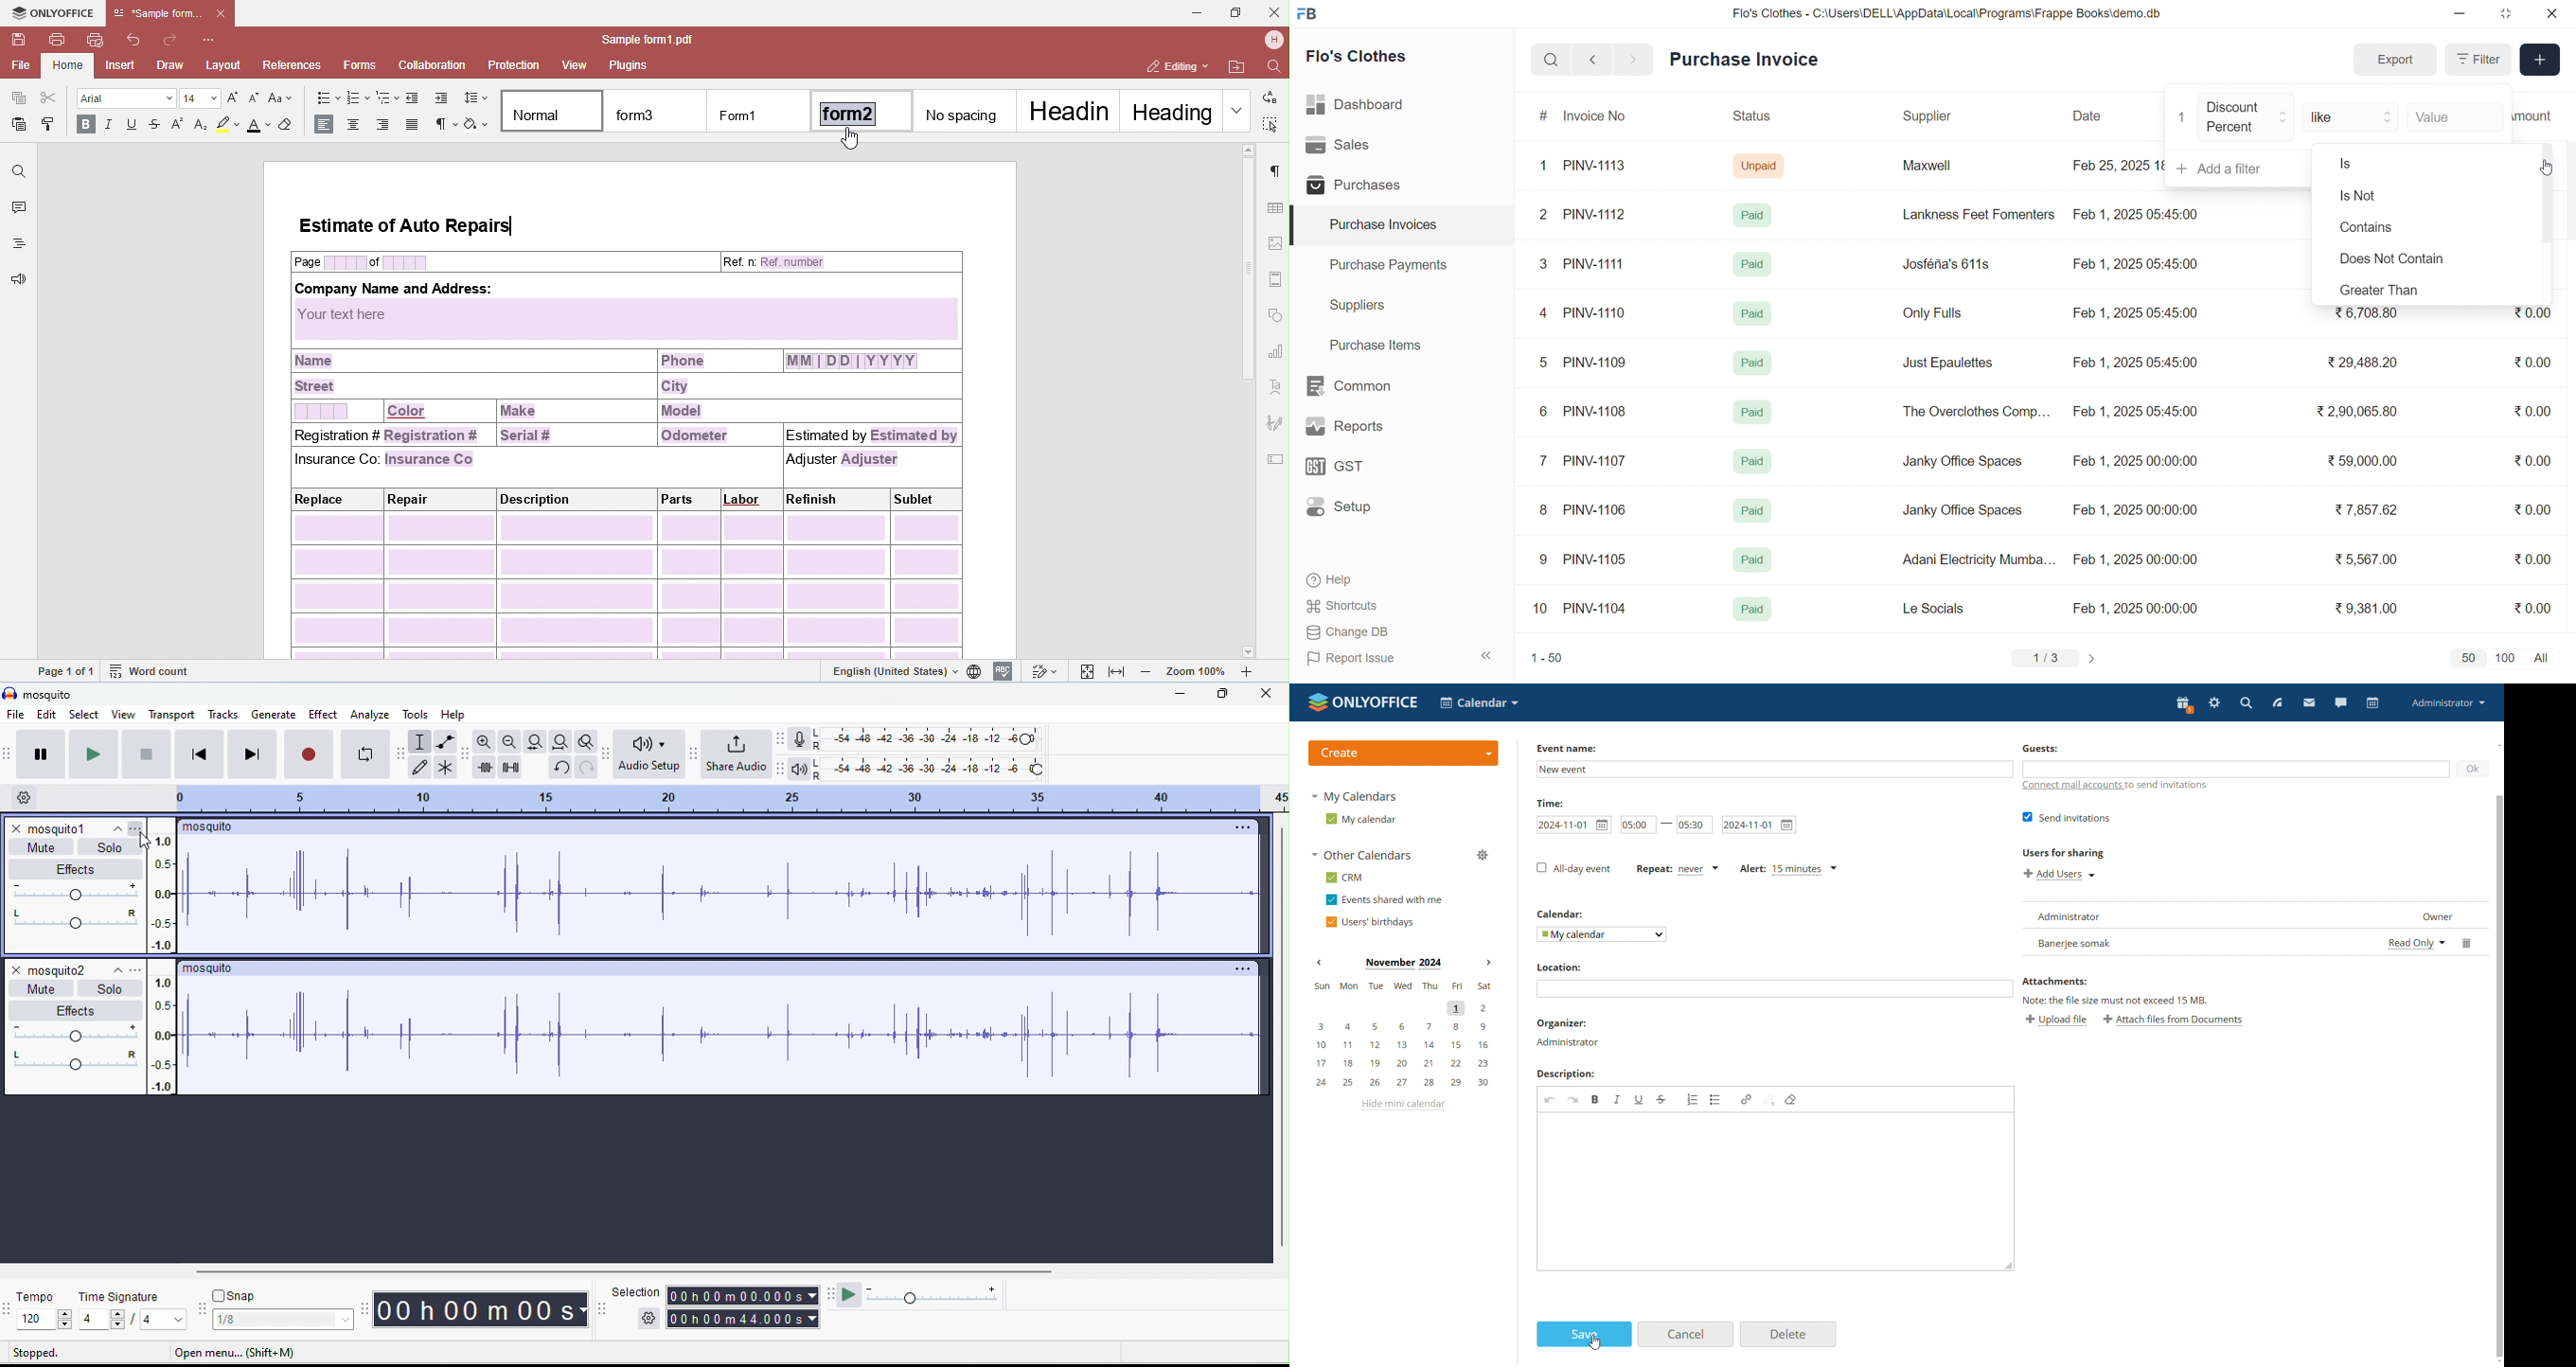  I want to click on Change DB, so click(1374, 633).